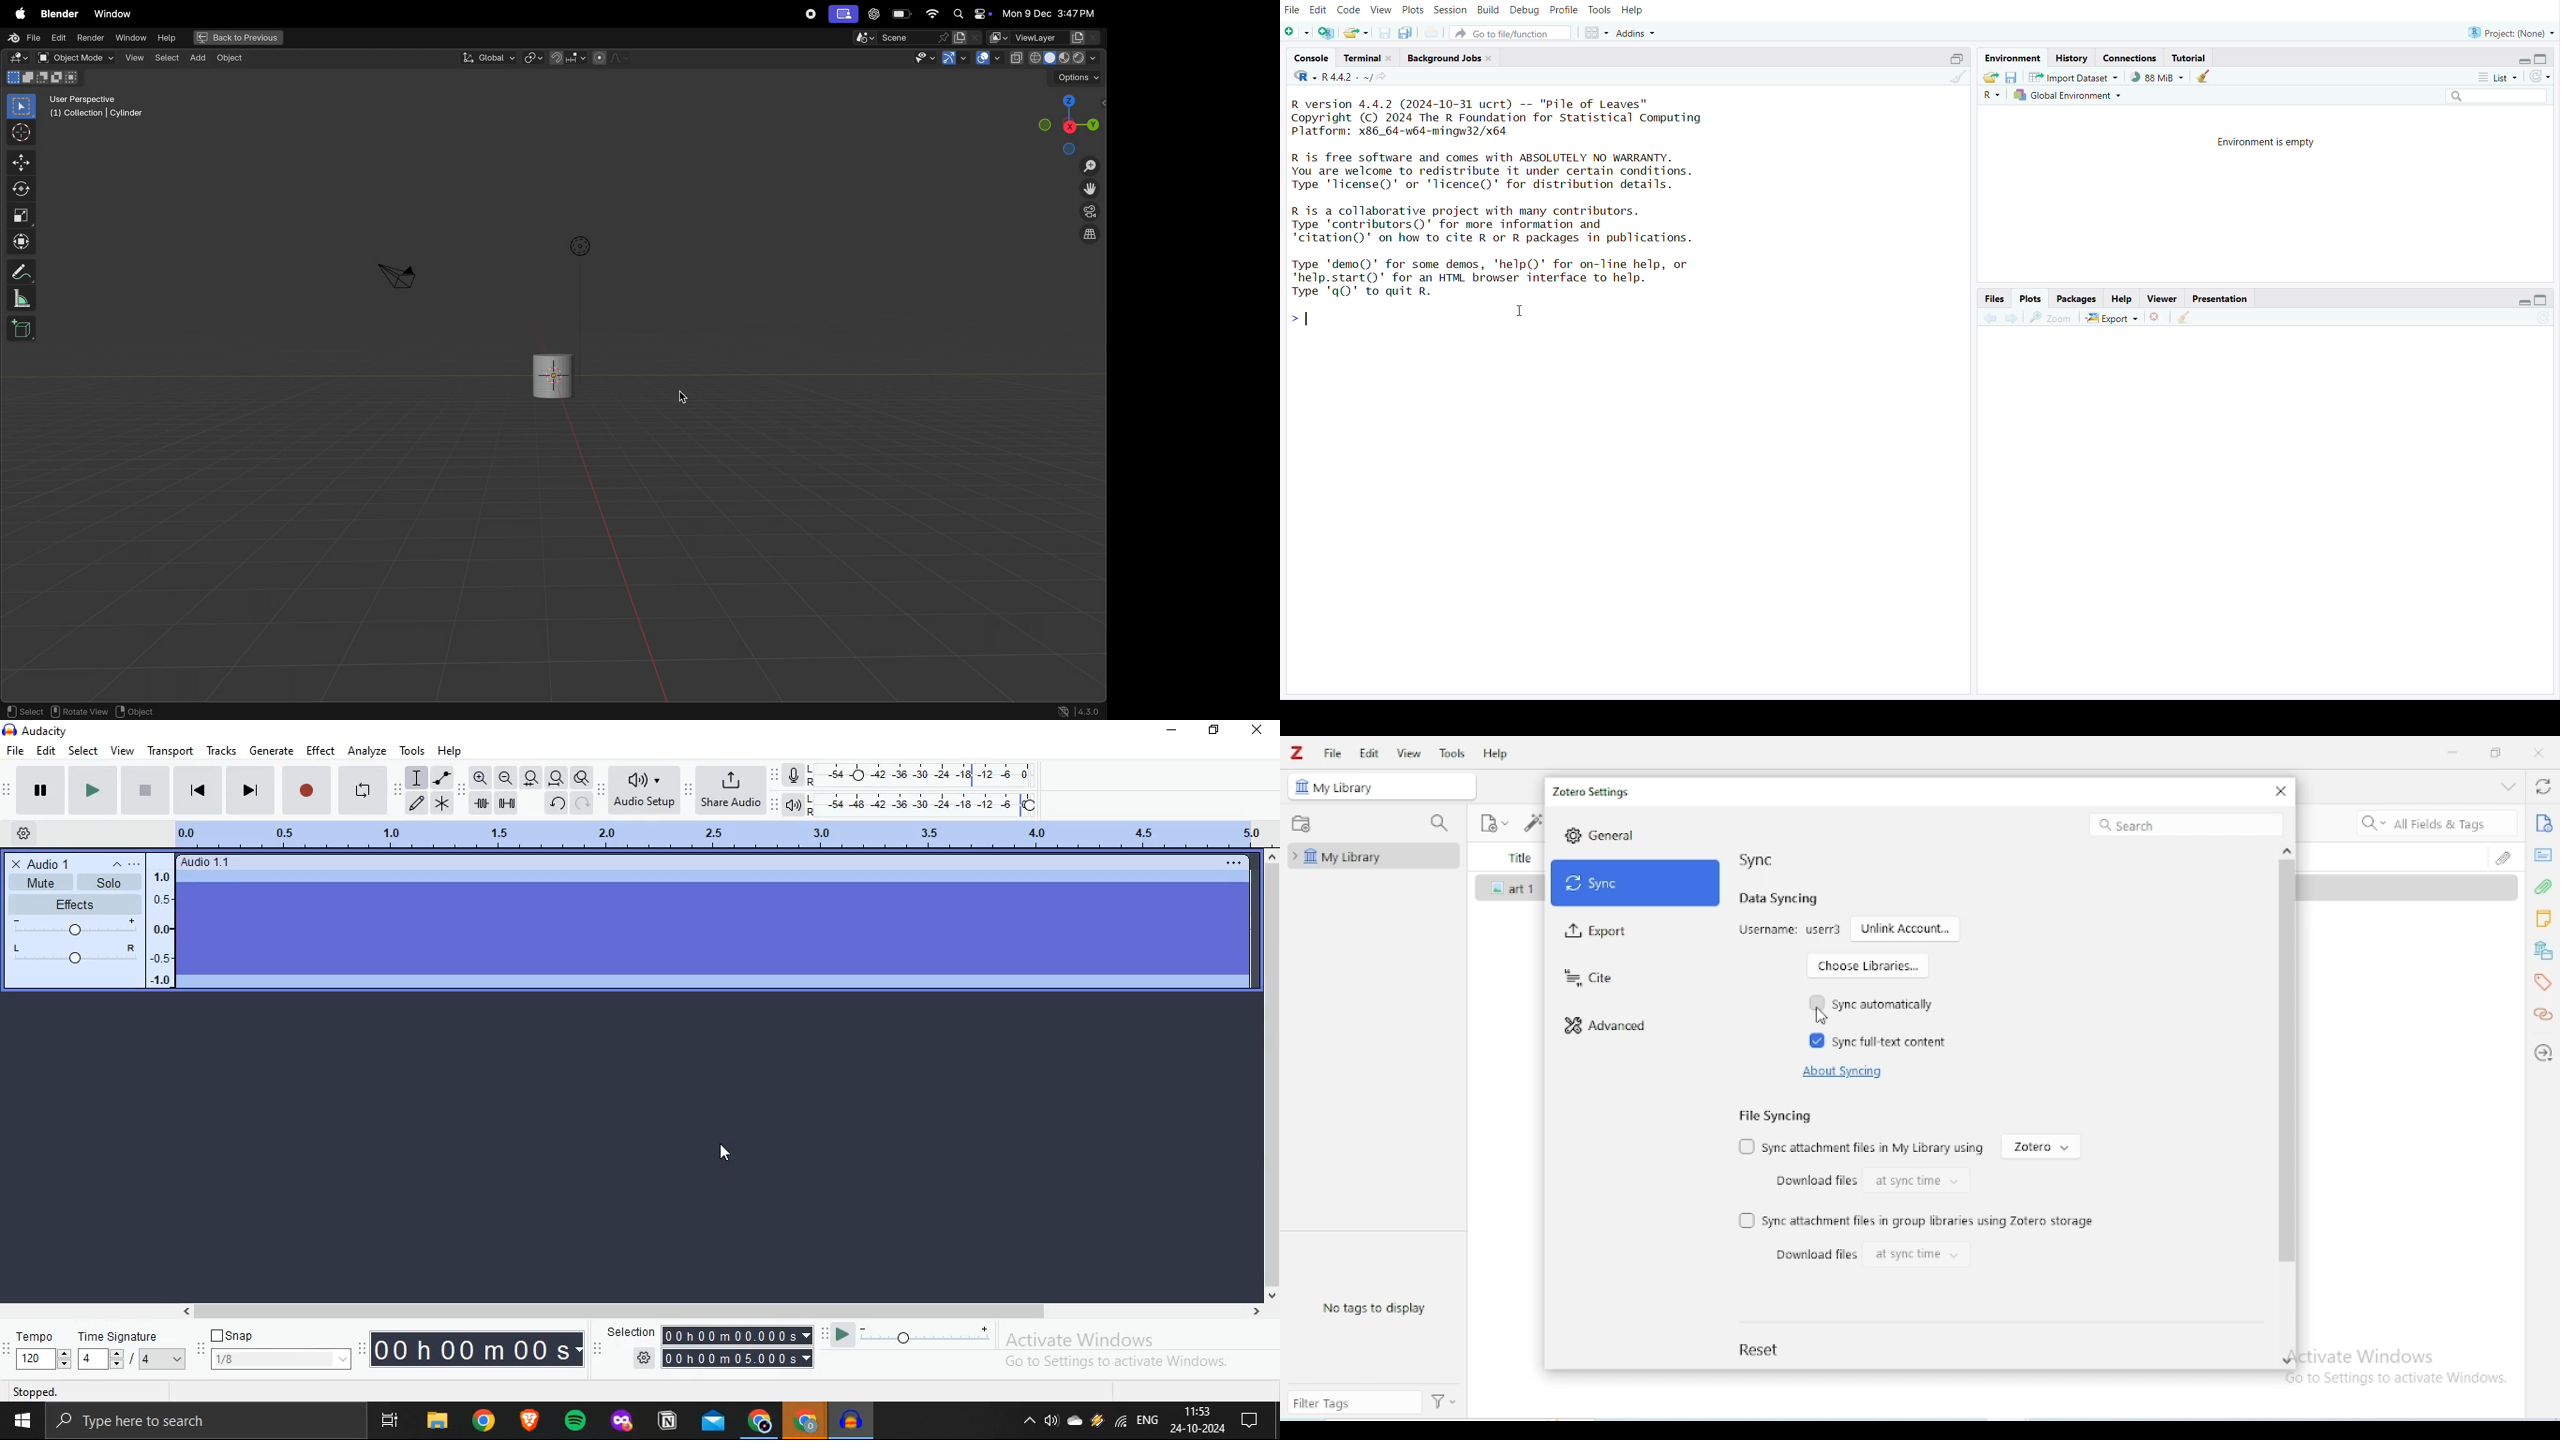 This screenshot has width=2576, height=1456. I want to click on Go to Settings to activate Windows., so click(2400, 1378).